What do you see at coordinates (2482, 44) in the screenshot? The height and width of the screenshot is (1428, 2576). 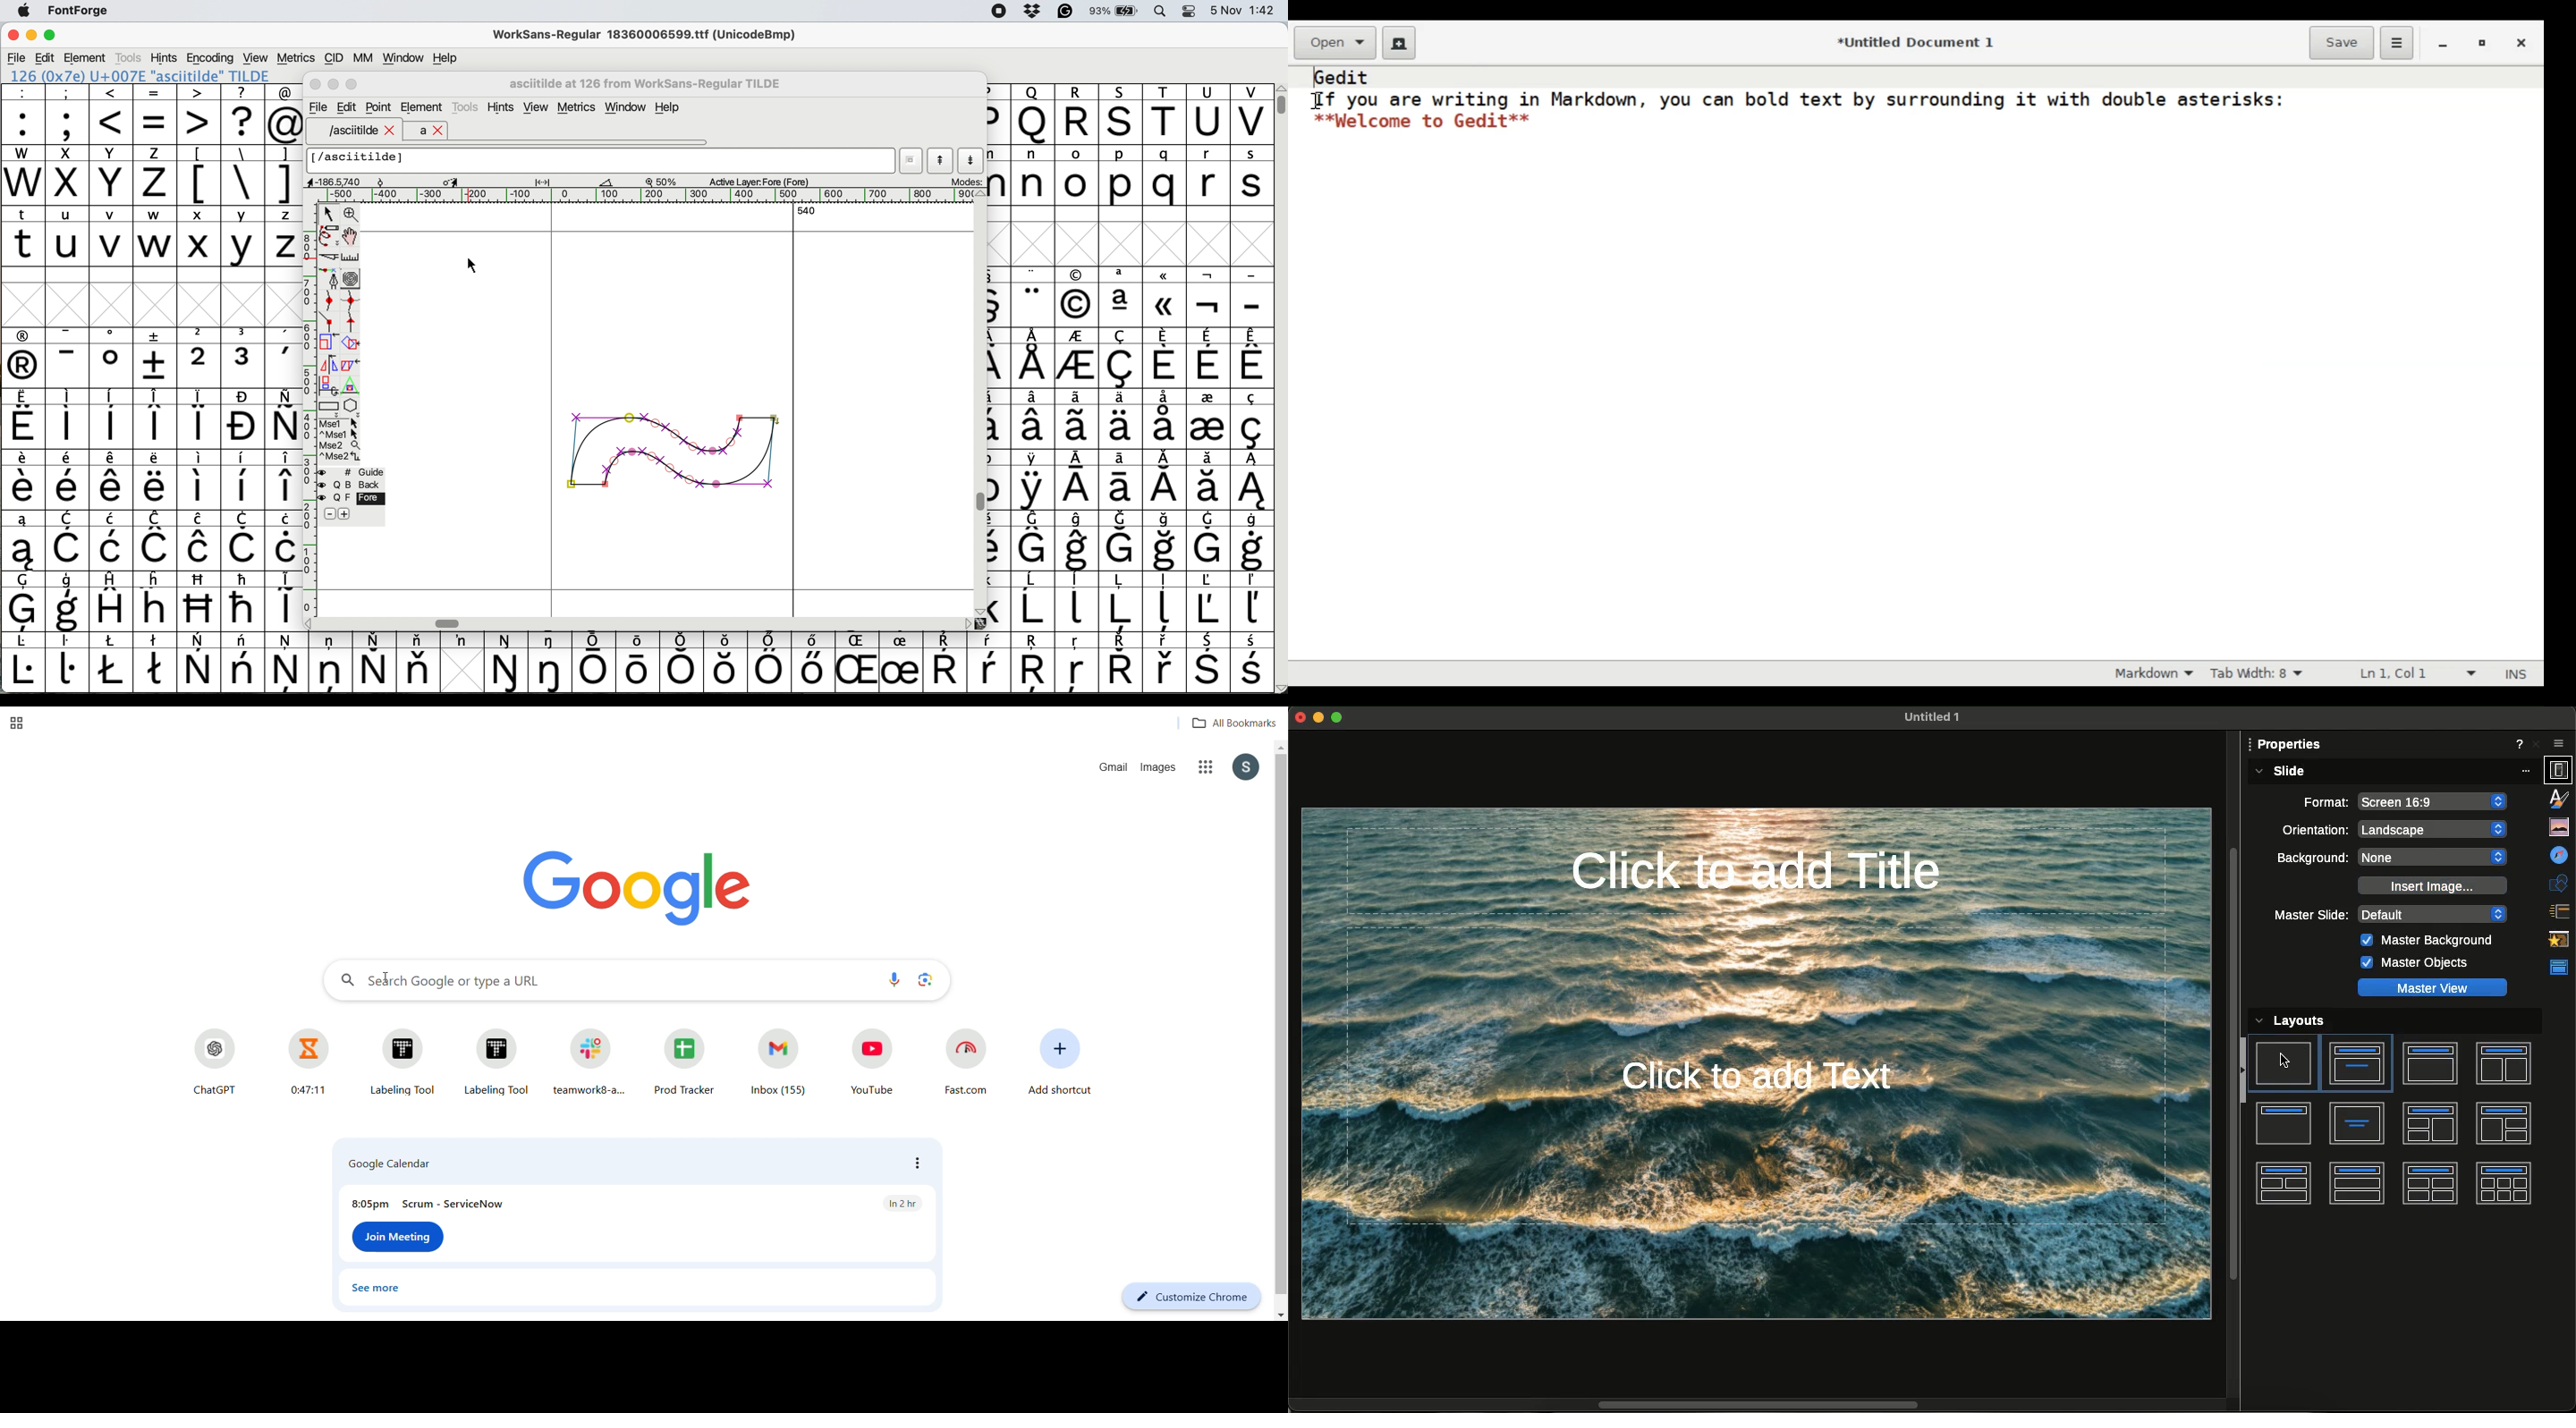 I see `Restore` at bounding box center [2482, 44].